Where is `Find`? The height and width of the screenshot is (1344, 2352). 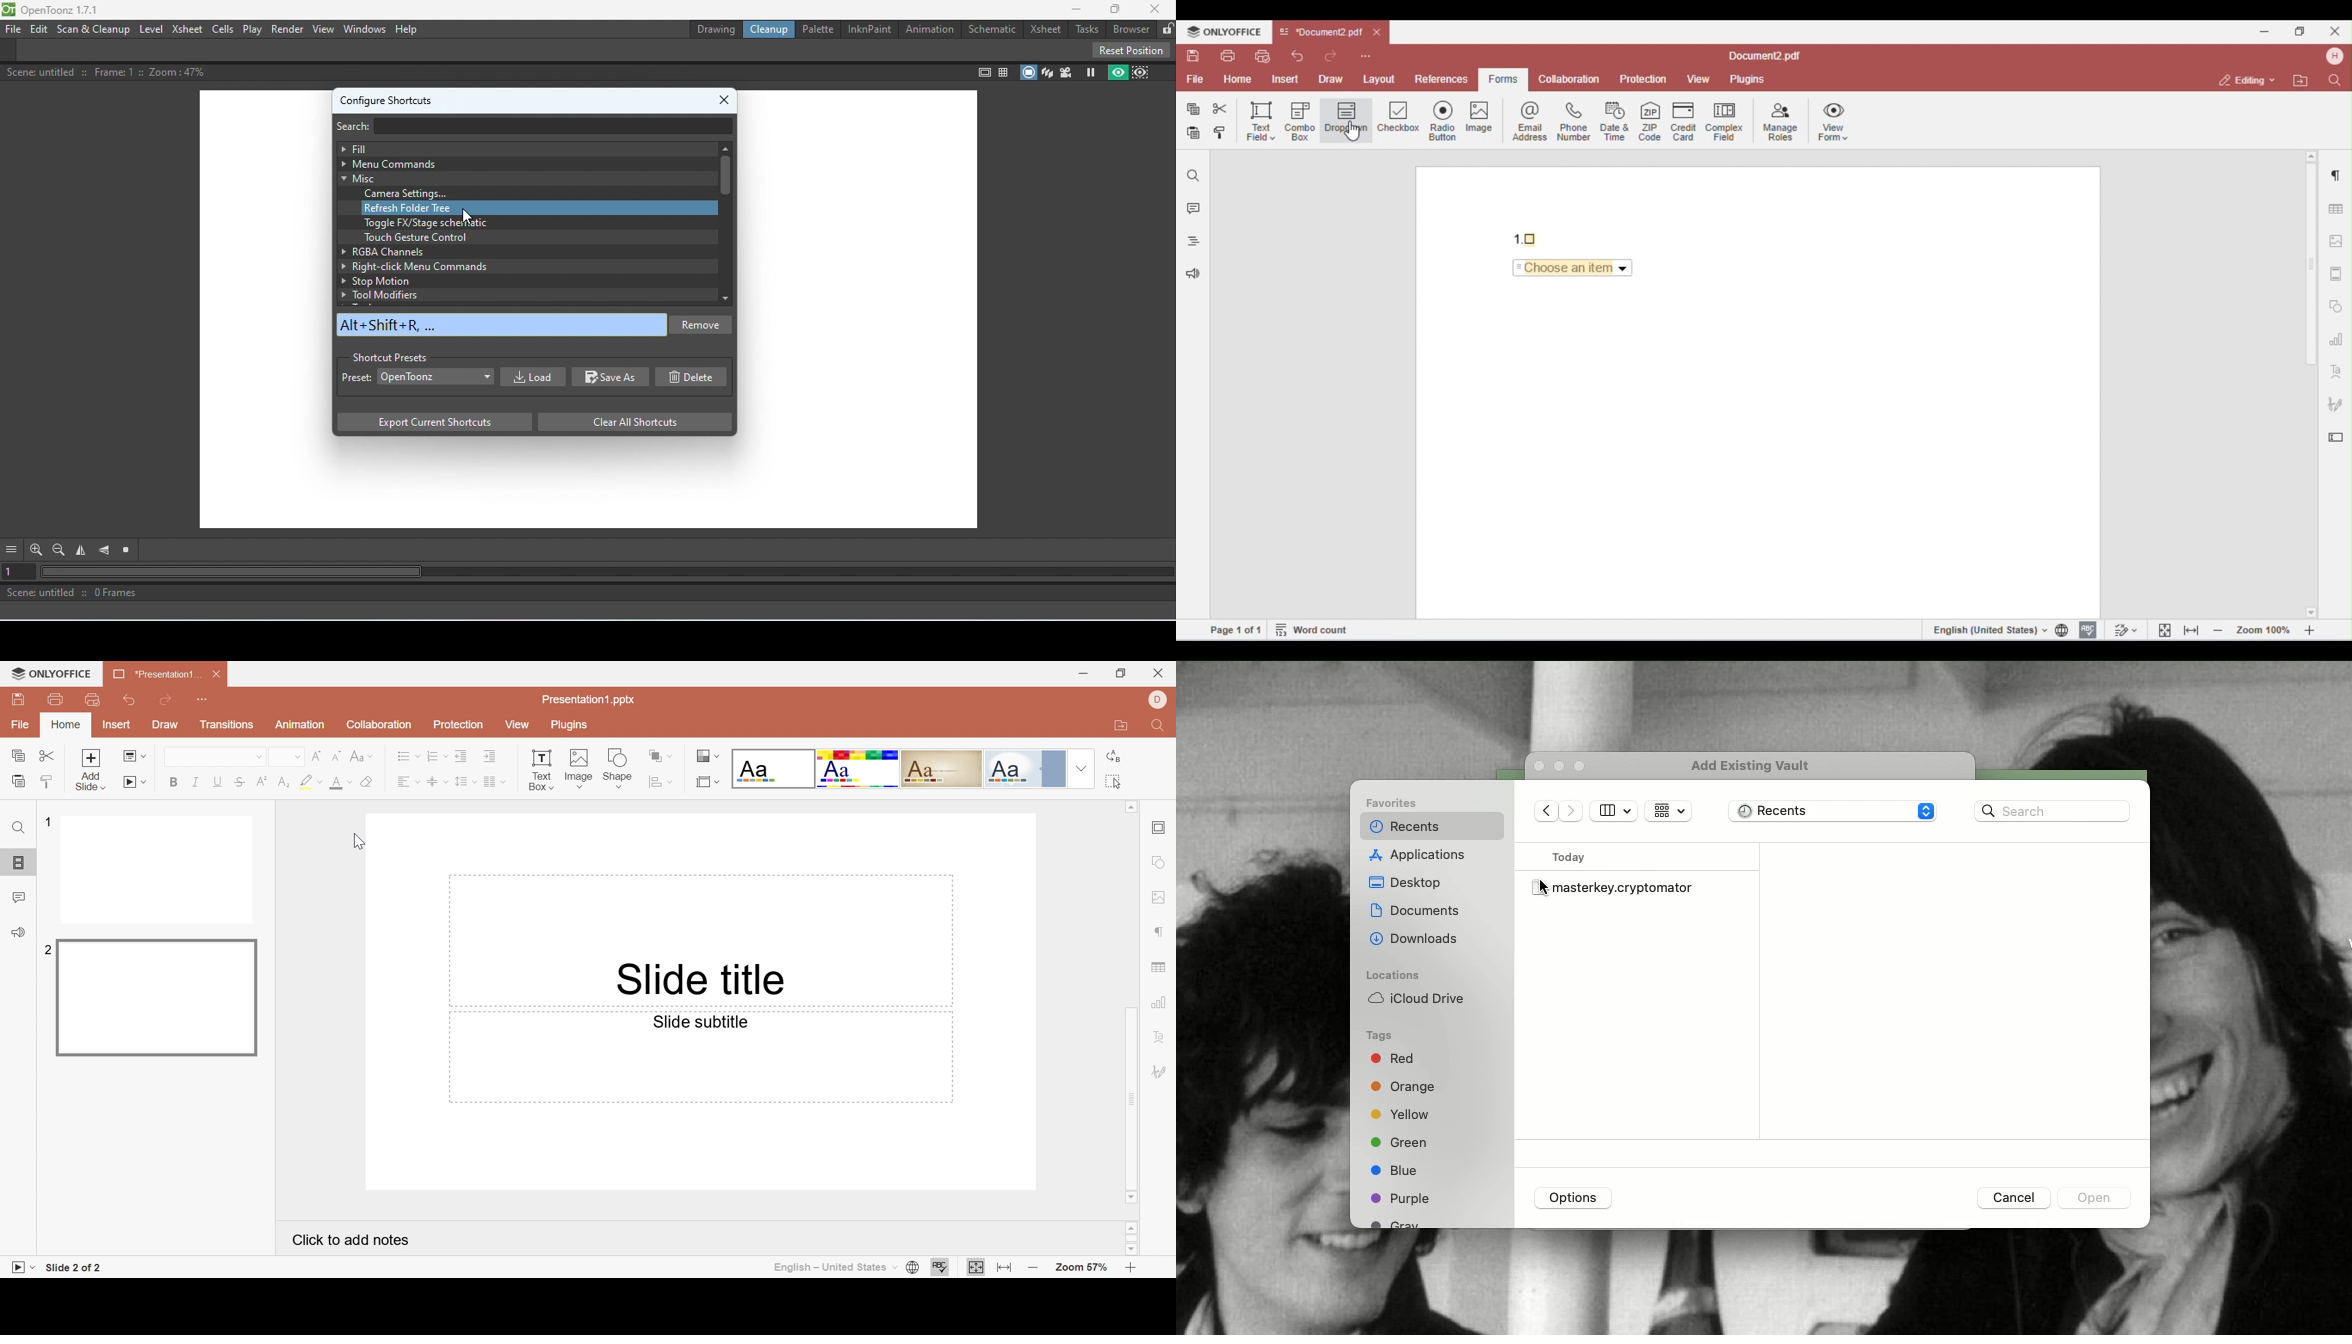 Find is located at coordinates (17, 826).